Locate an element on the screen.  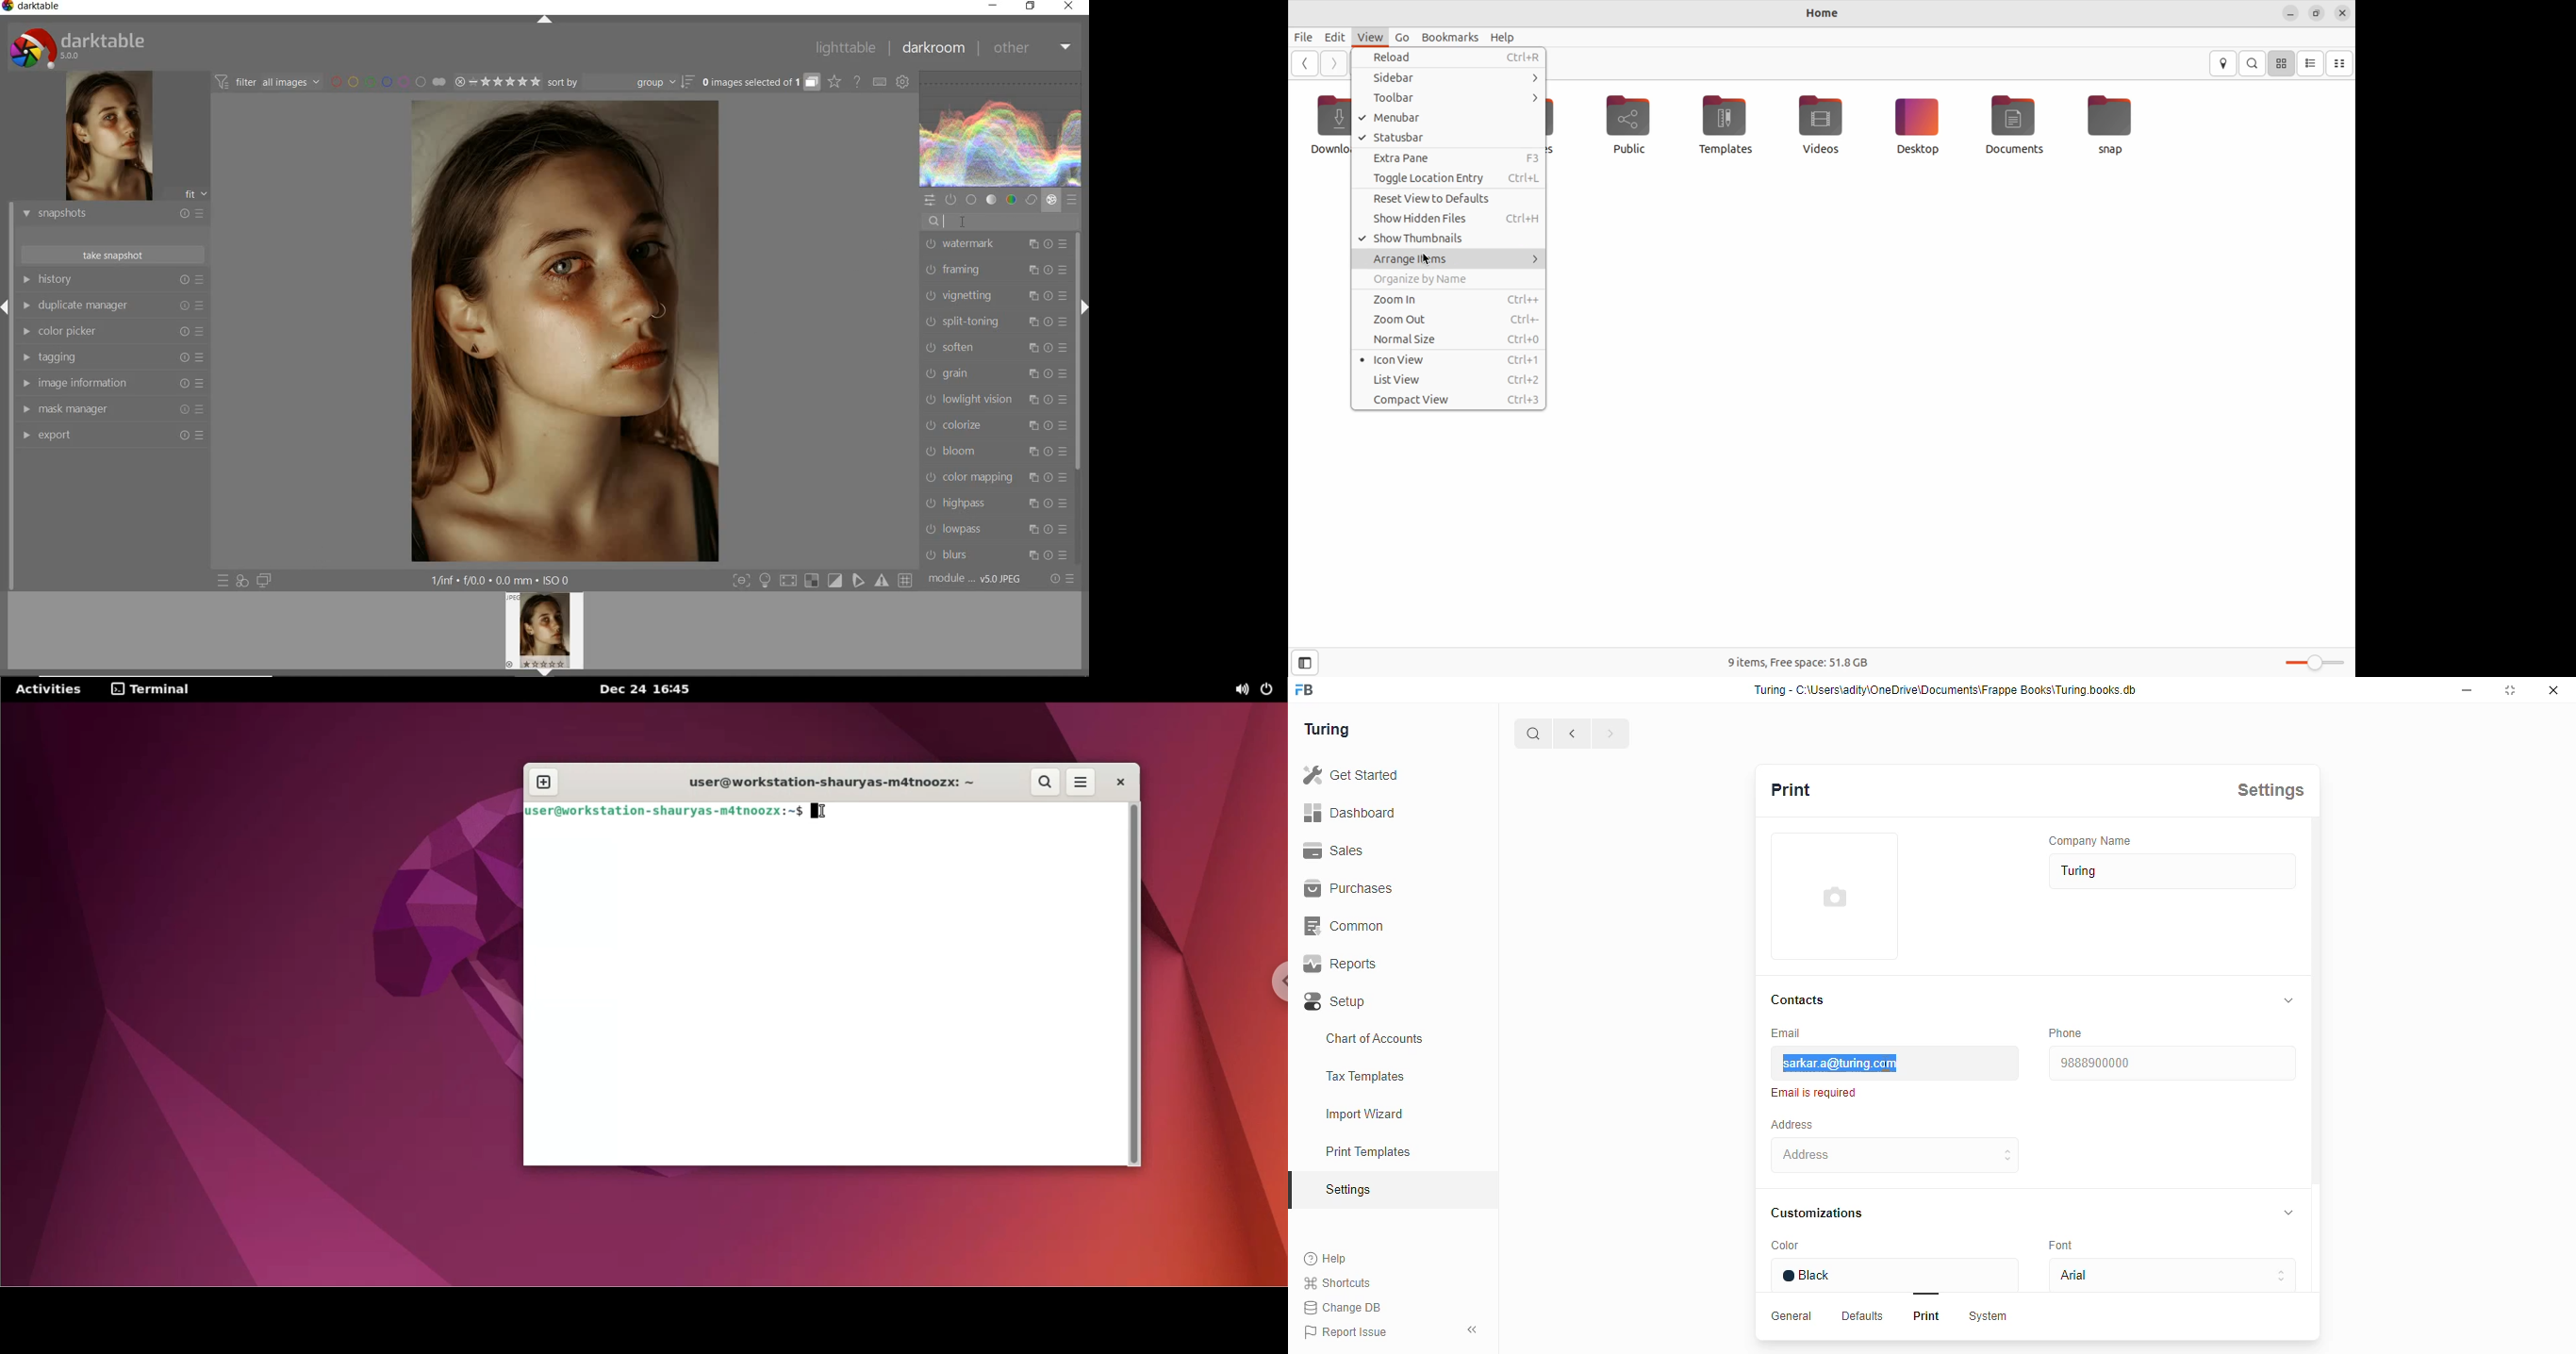
toggle location entry is located at coordinates (1450, 179).